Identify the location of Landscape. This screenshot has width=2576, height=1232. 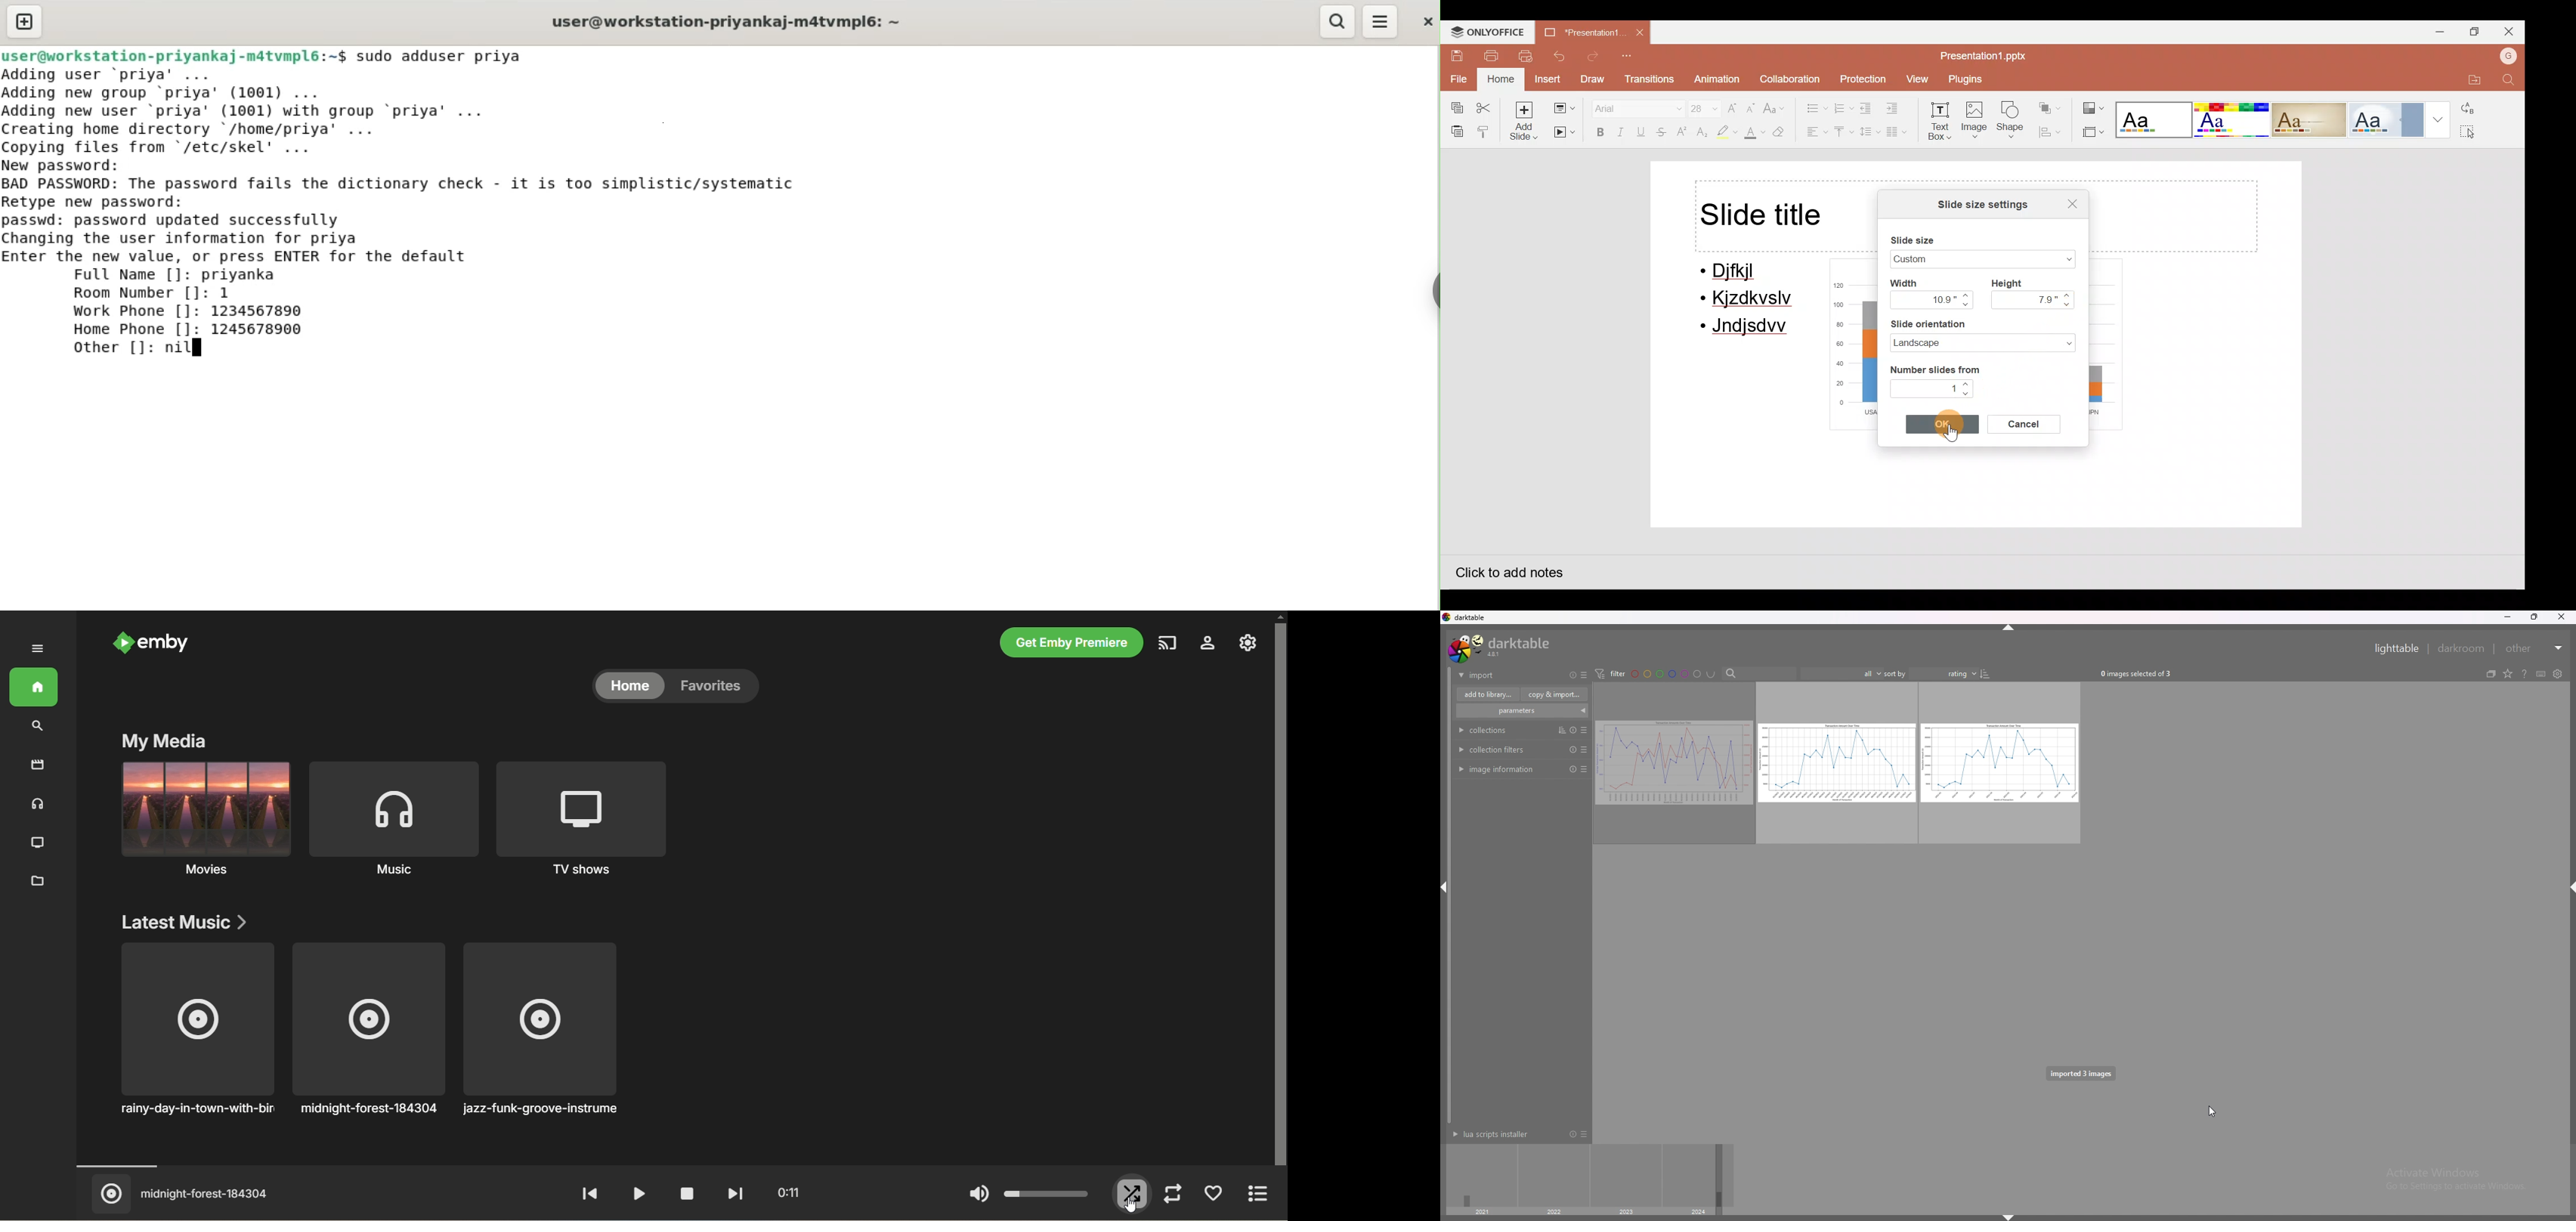
(1956, 343).